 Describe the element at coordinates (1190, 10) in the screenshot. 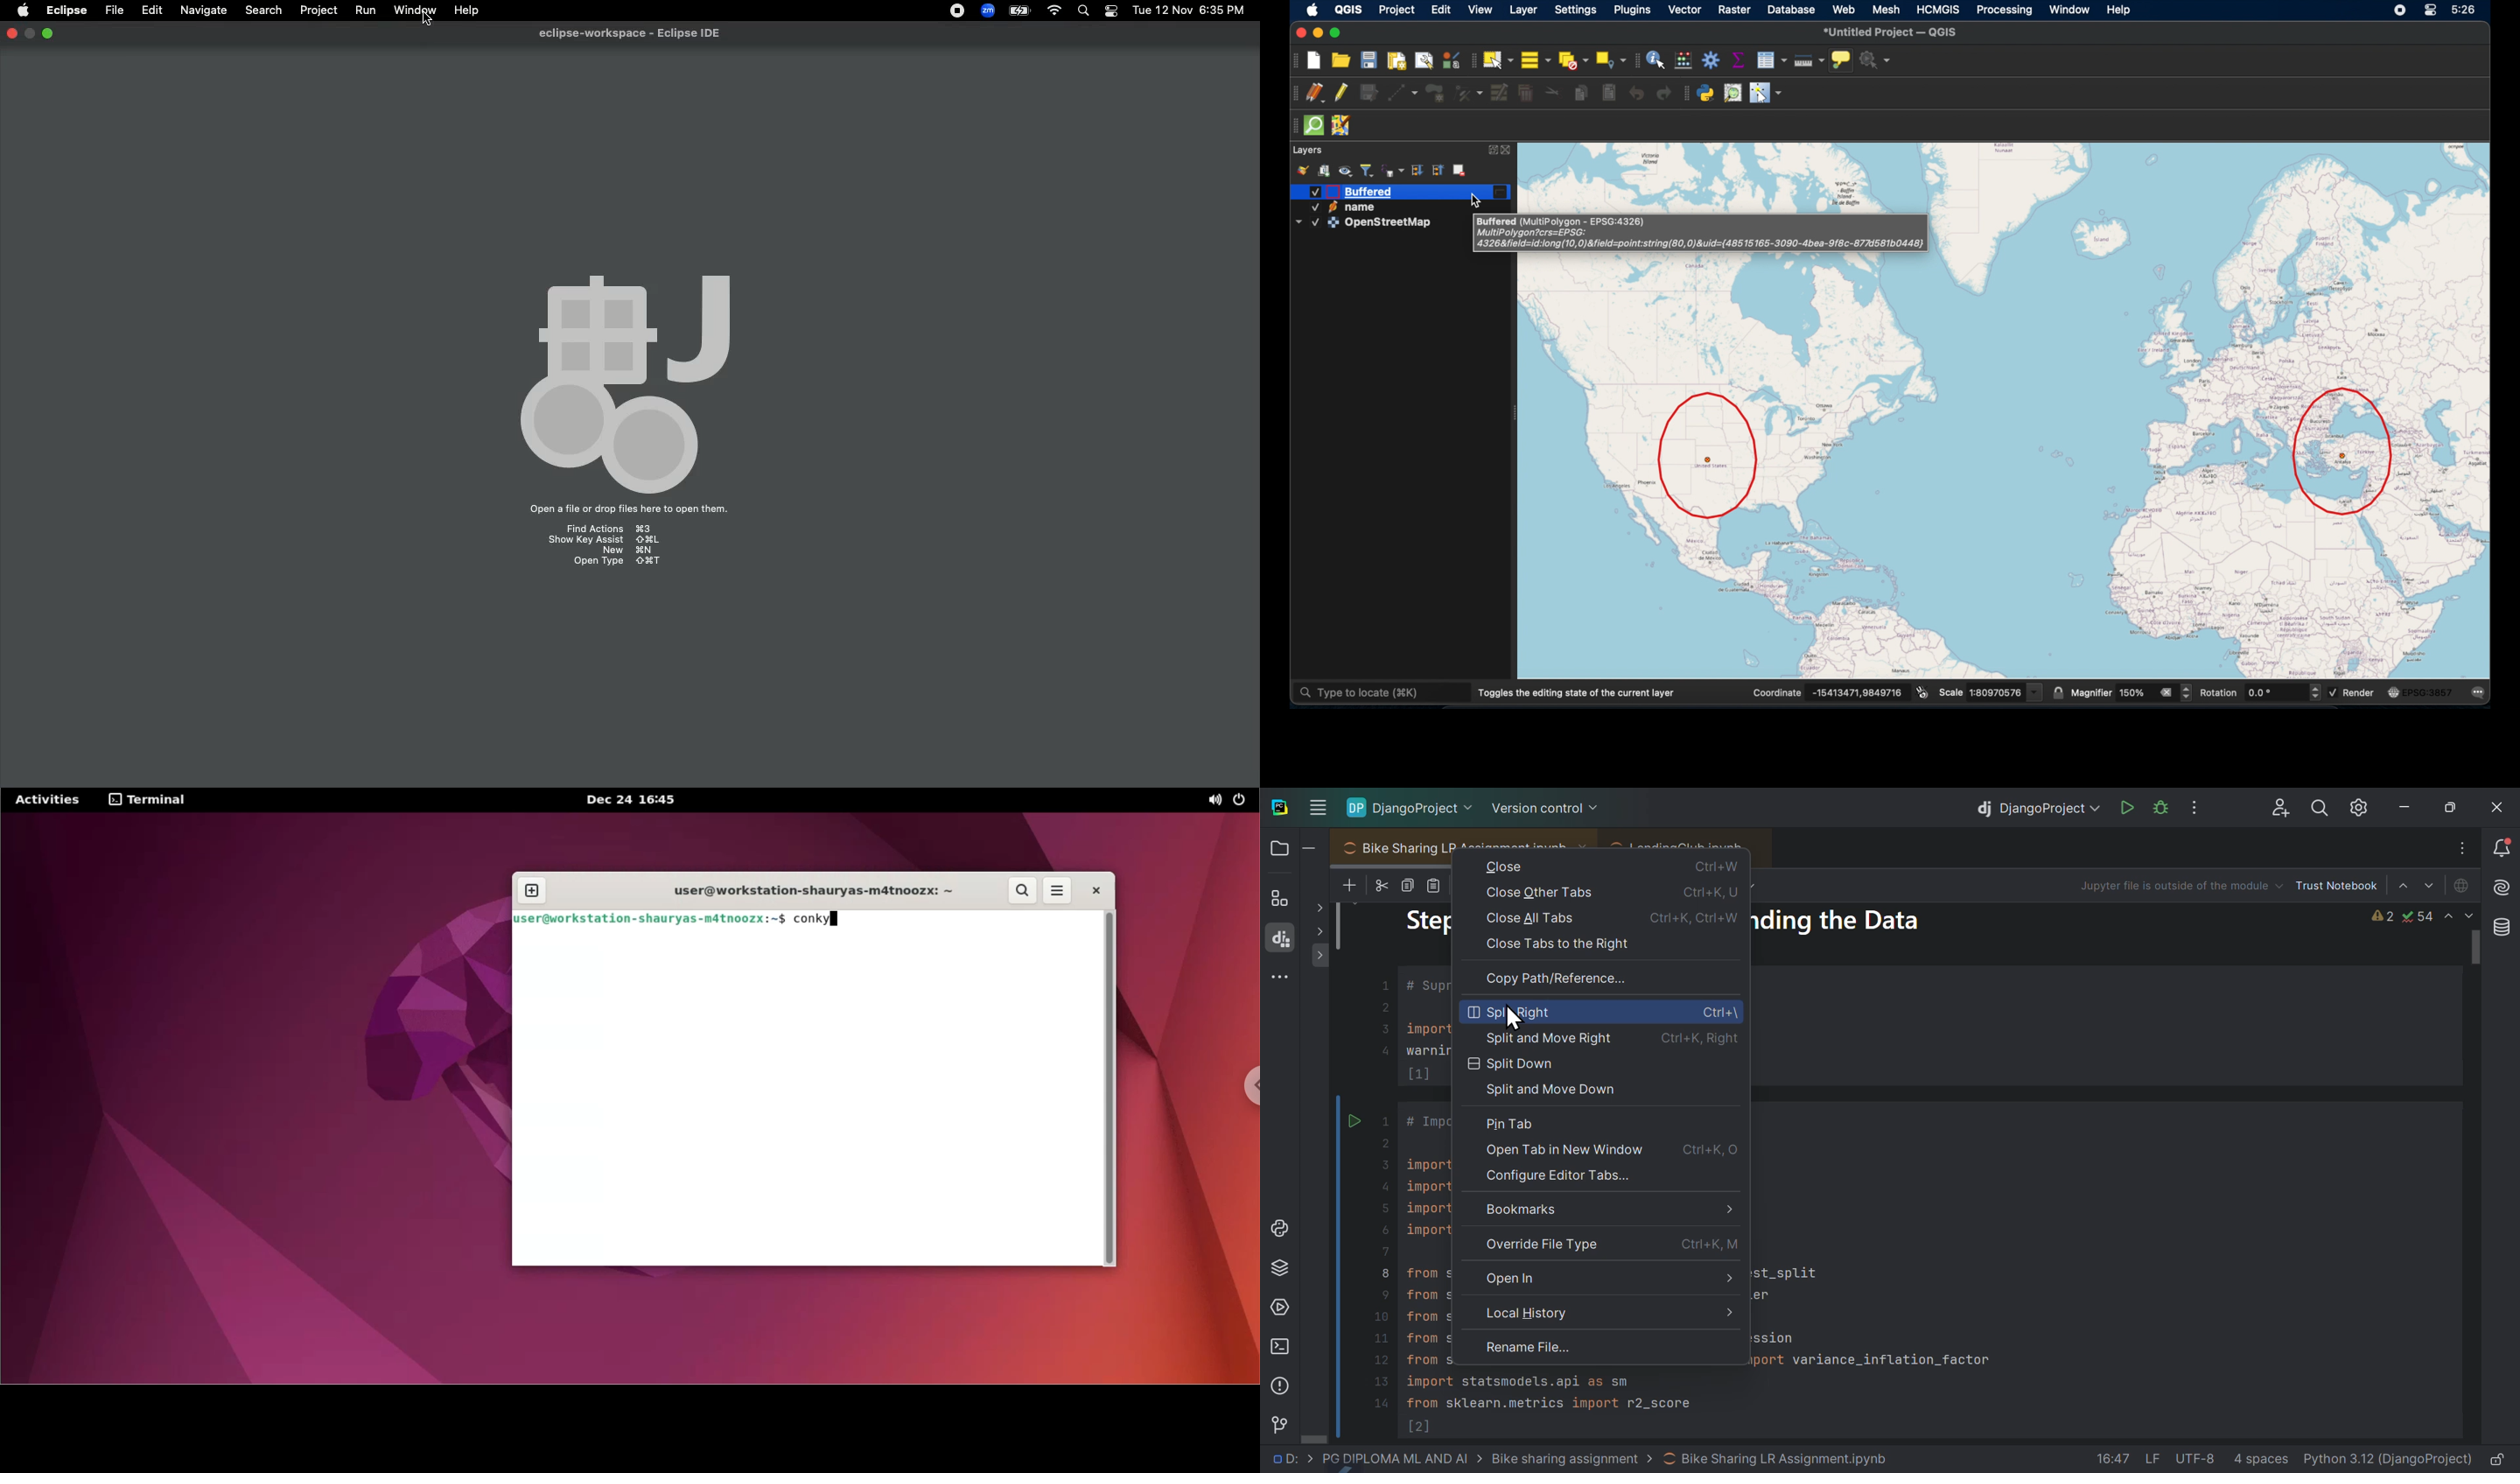

I see `Date/time` at that location.